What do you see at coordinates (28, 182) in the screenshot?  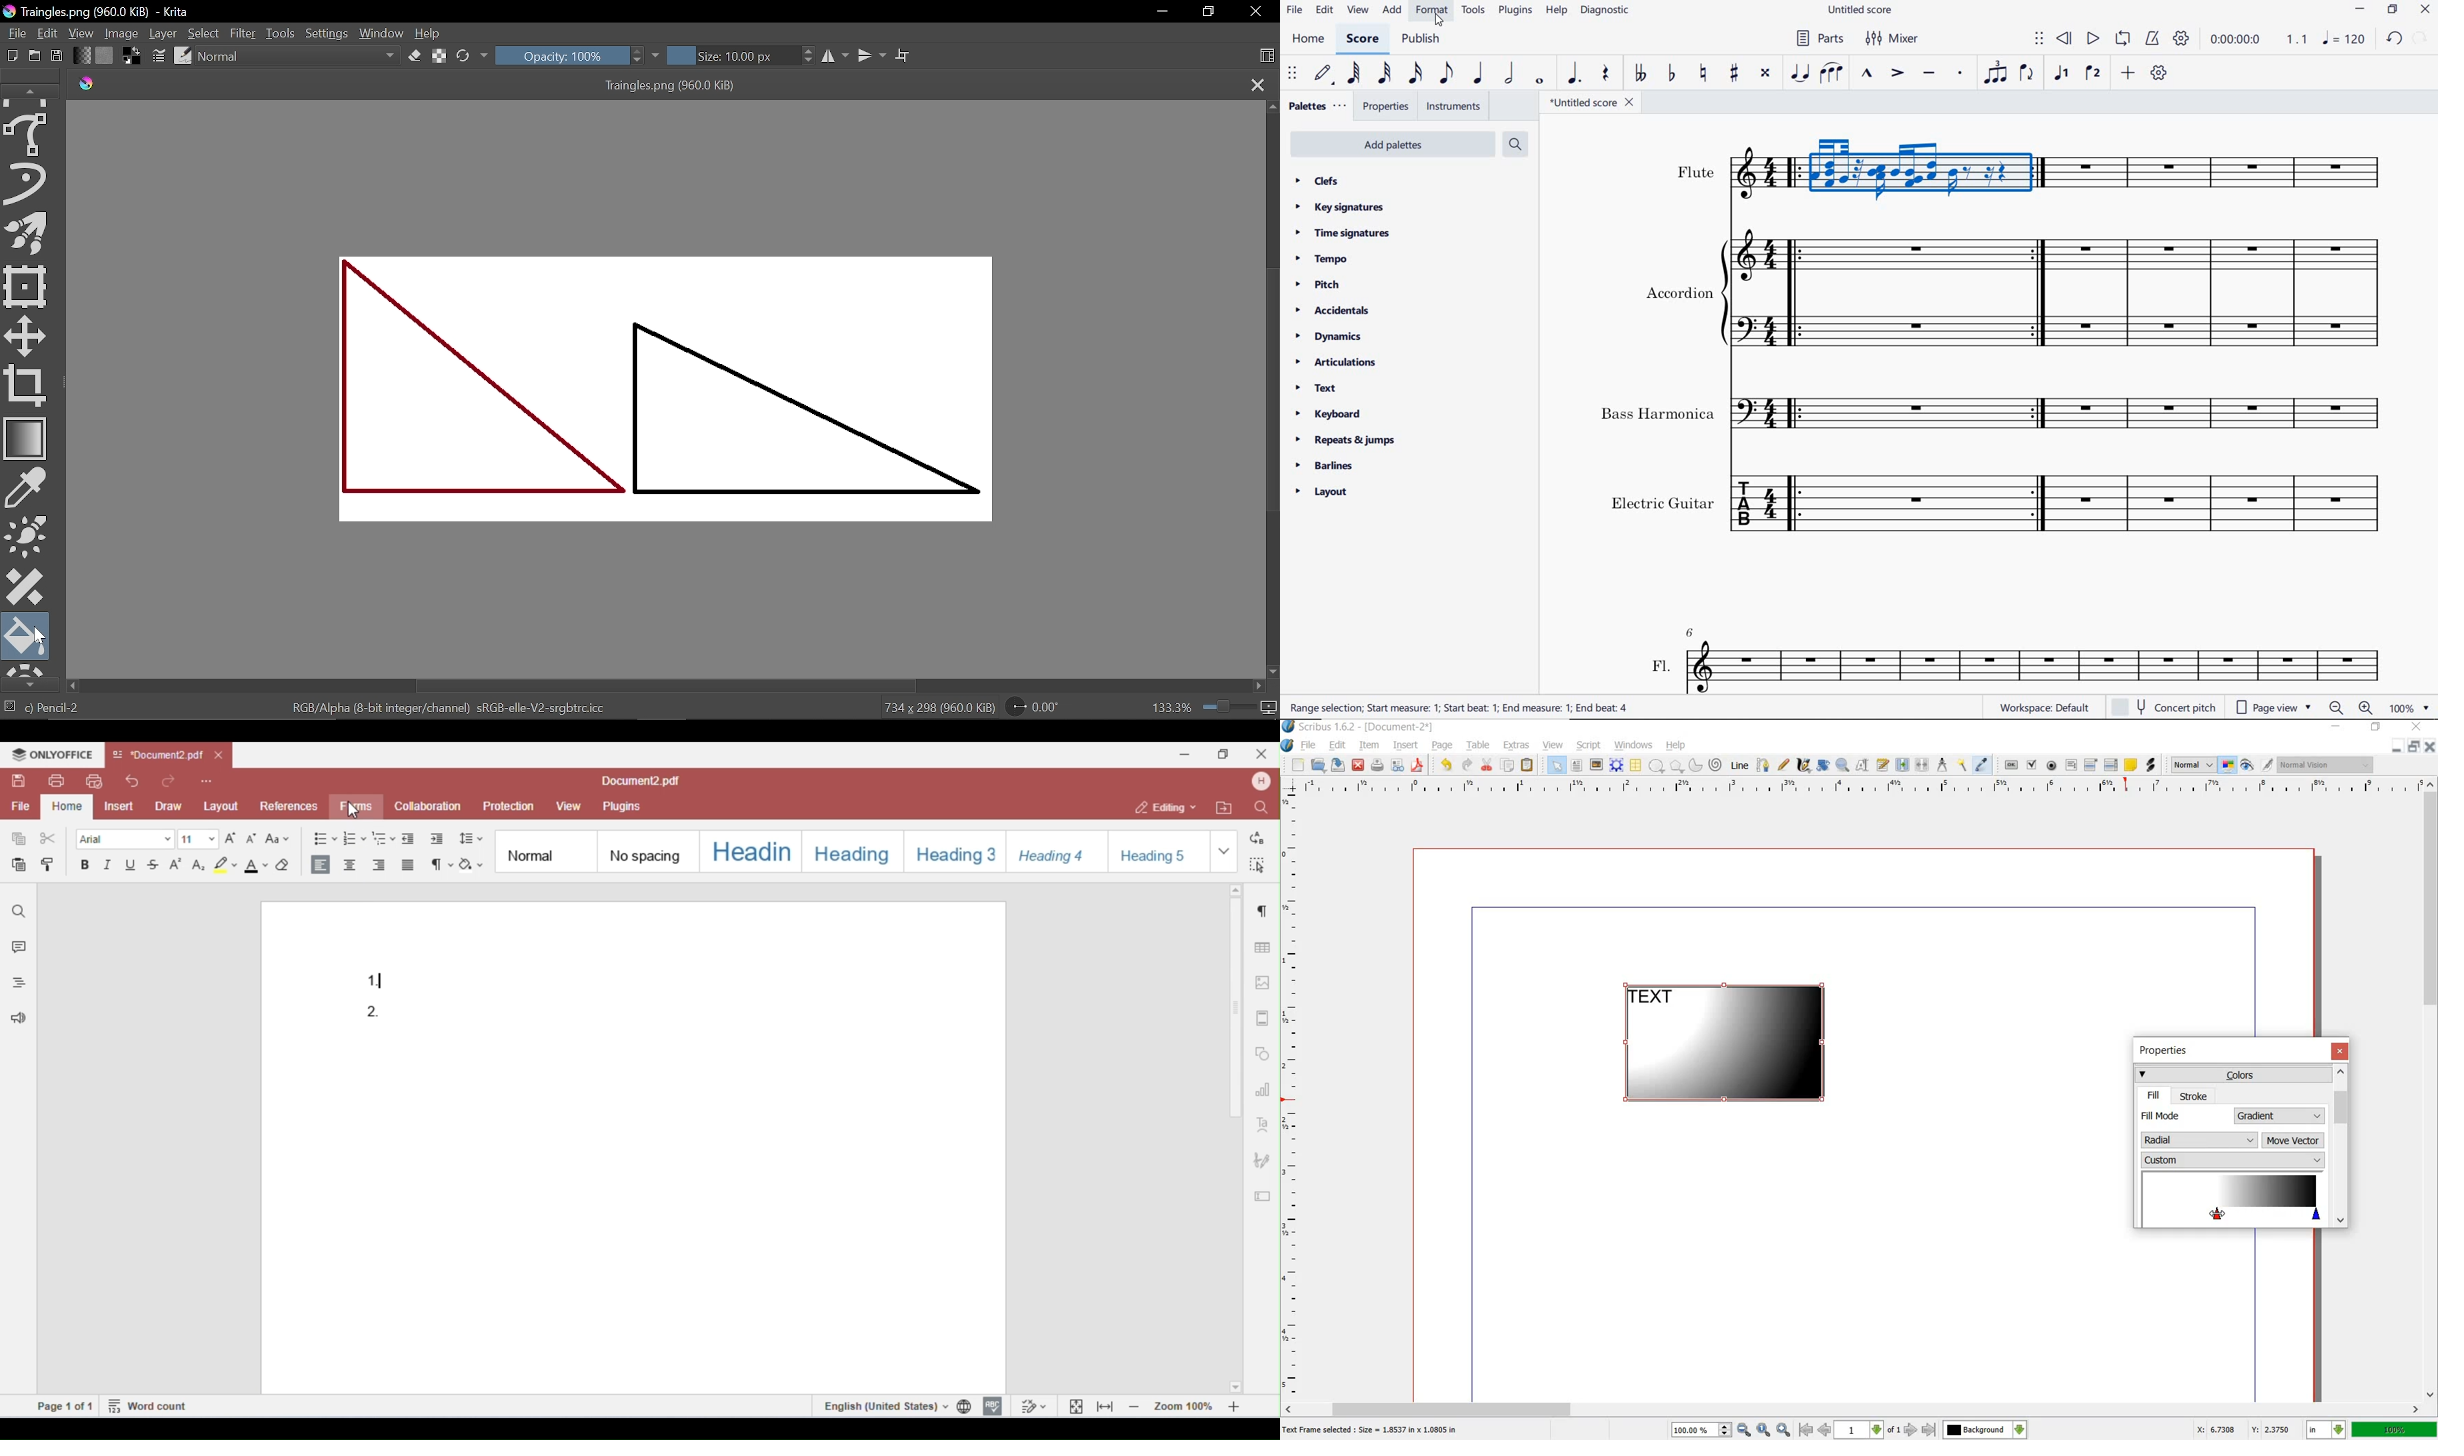 I see `Dynamic brush tool` at bounding box center [28, 182].